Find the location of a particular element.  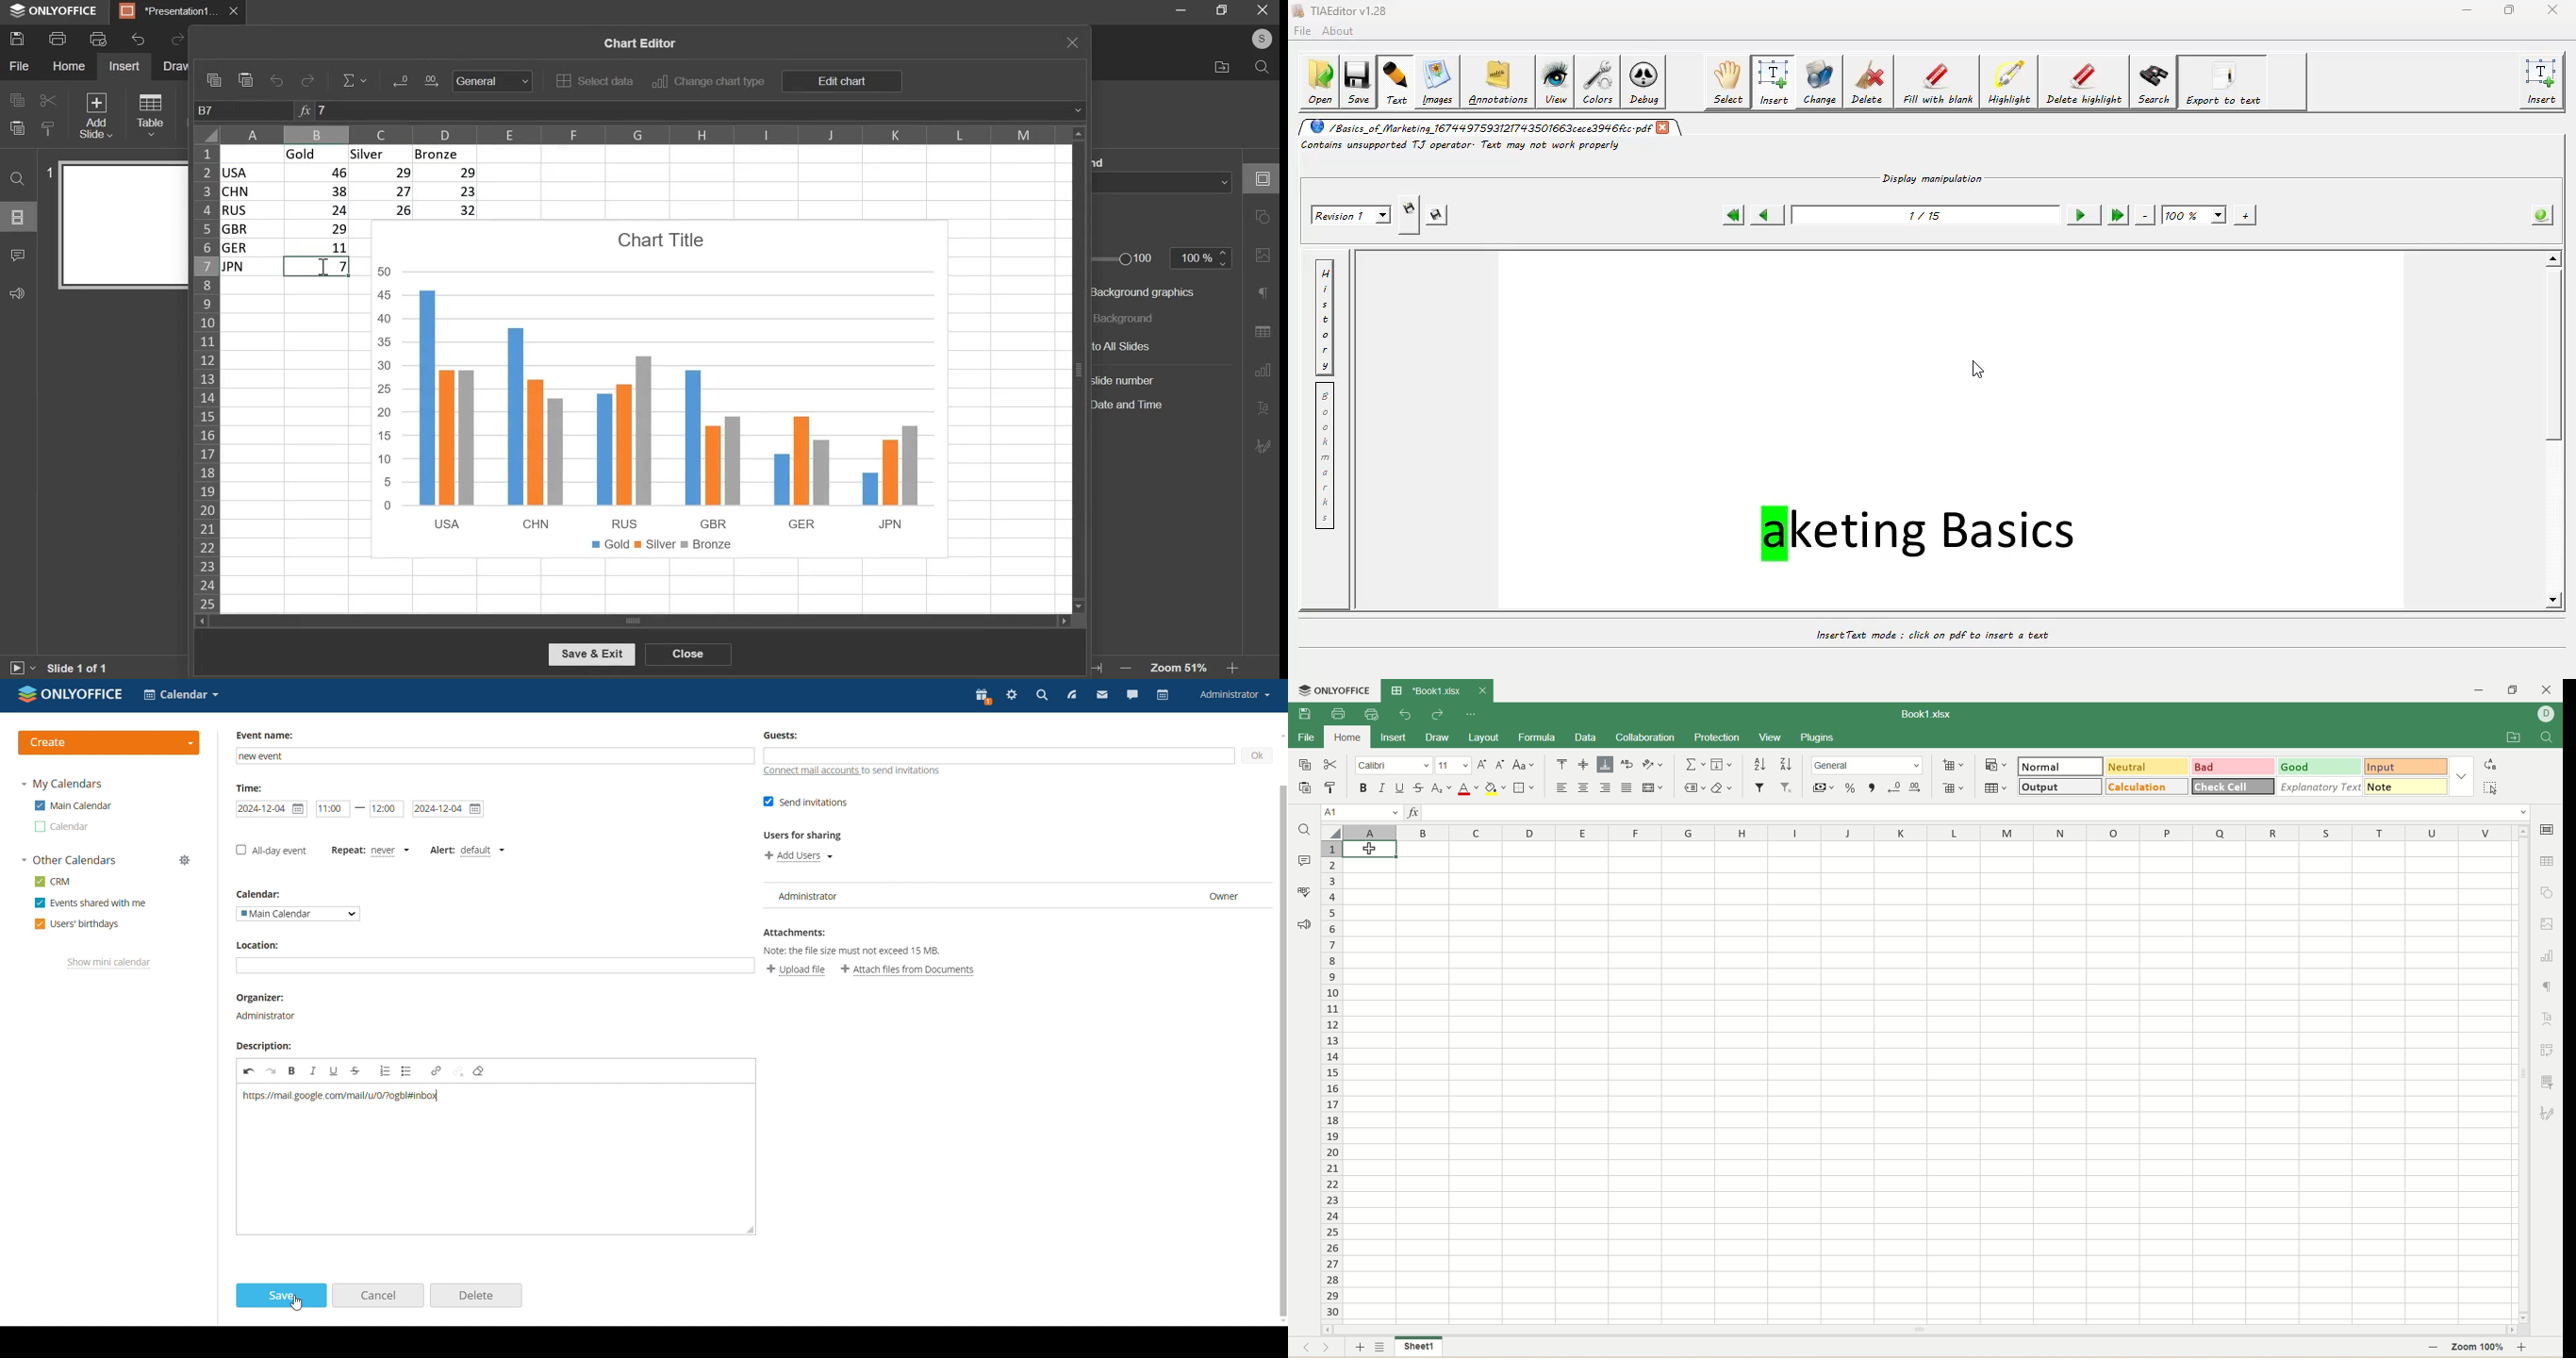

my calendars is located at coordinates (62, 784).